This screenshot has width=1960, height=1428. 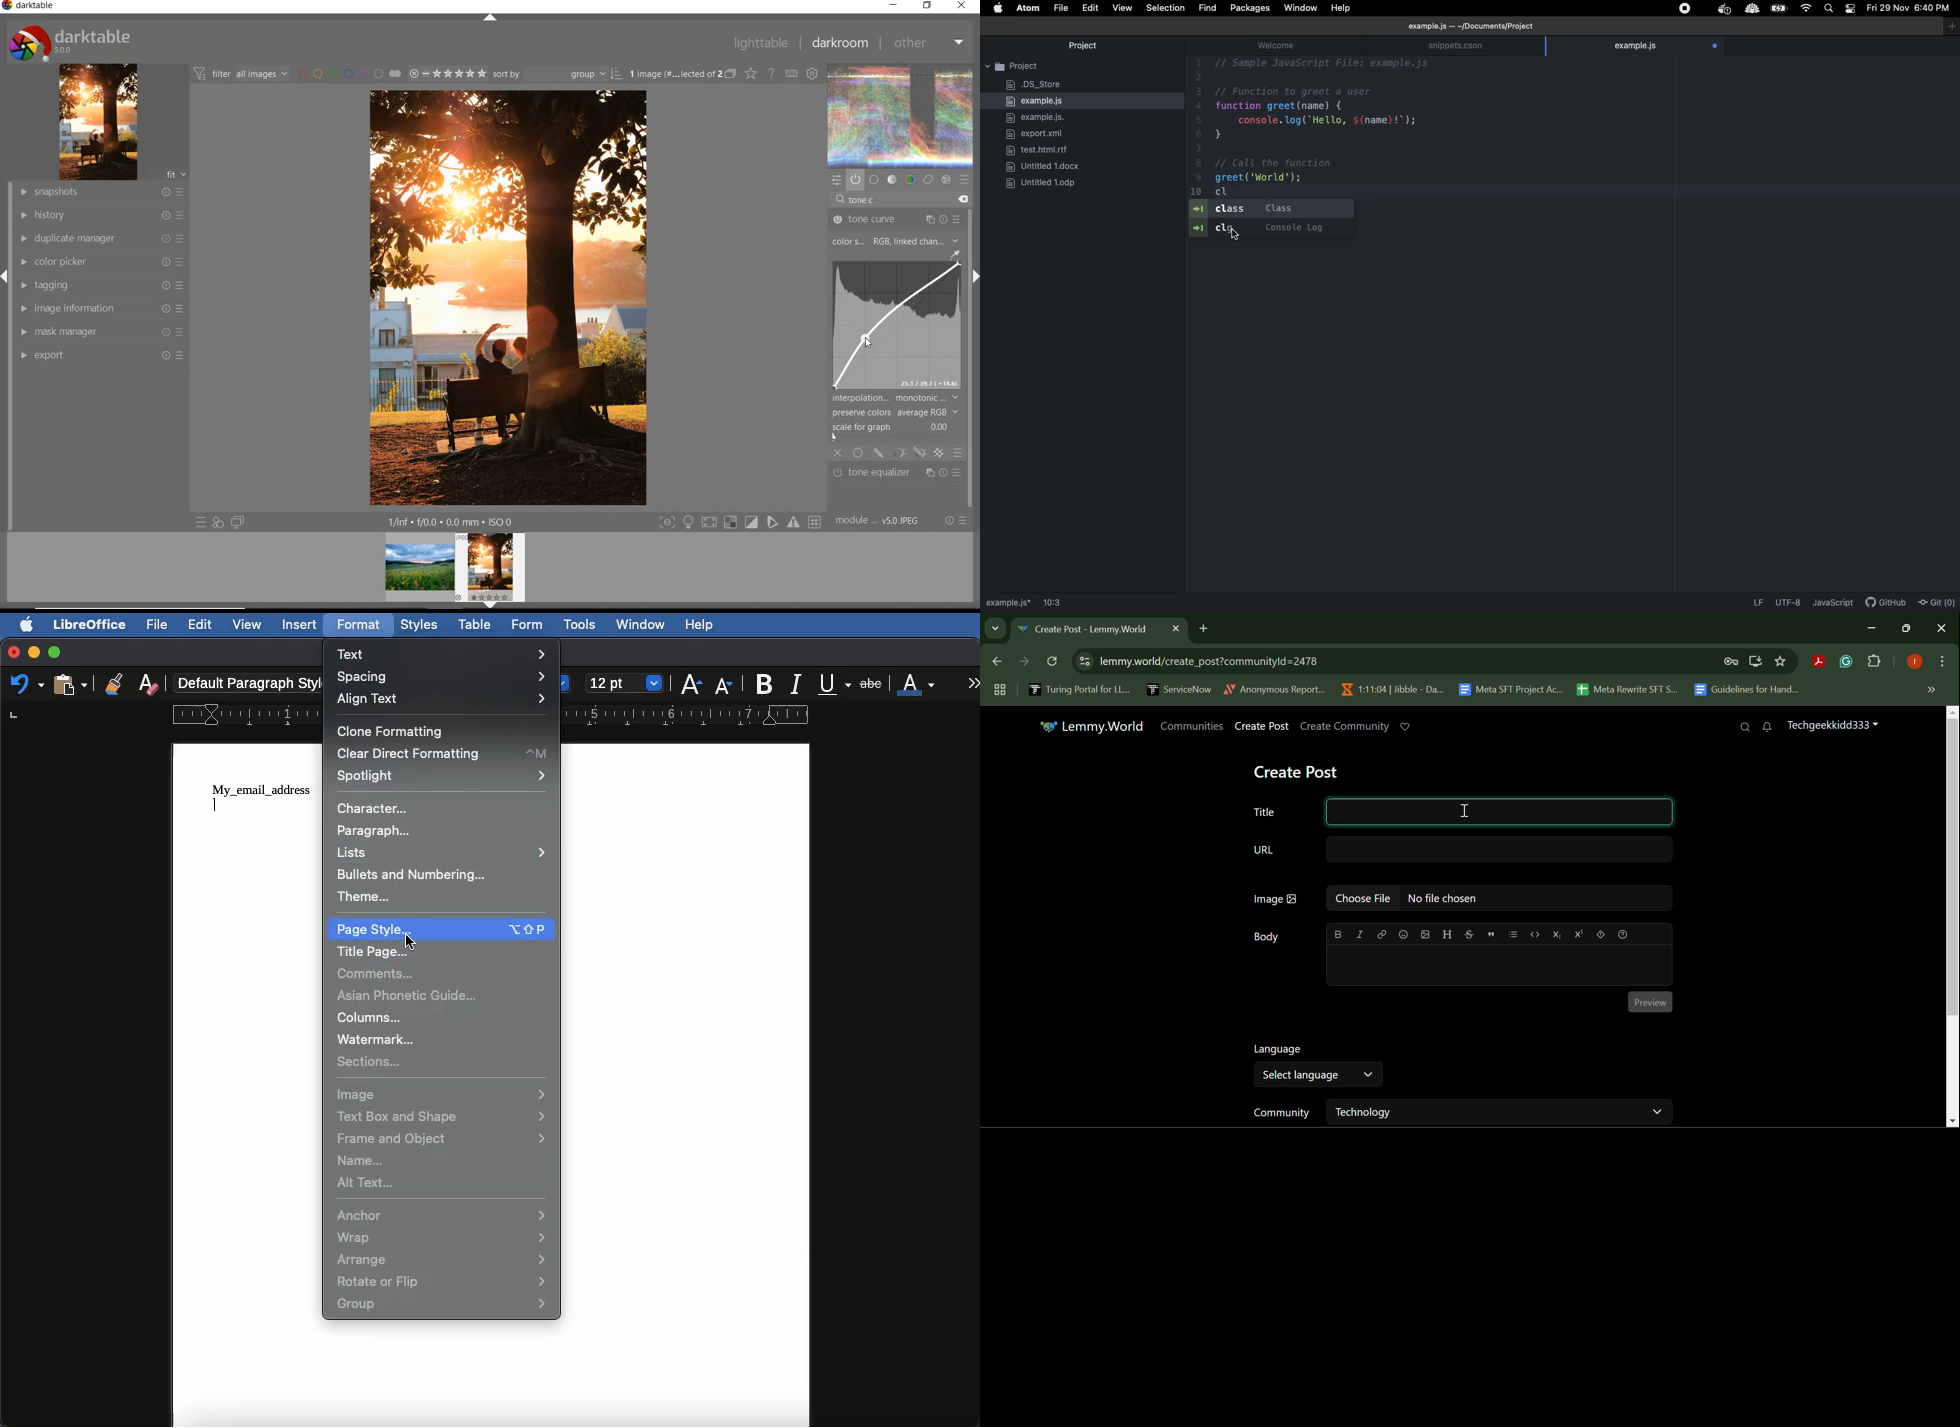 What do you see at coordinates (799, 682) in the screenshot?
I see `Italics` at bounding box center [799, 682].